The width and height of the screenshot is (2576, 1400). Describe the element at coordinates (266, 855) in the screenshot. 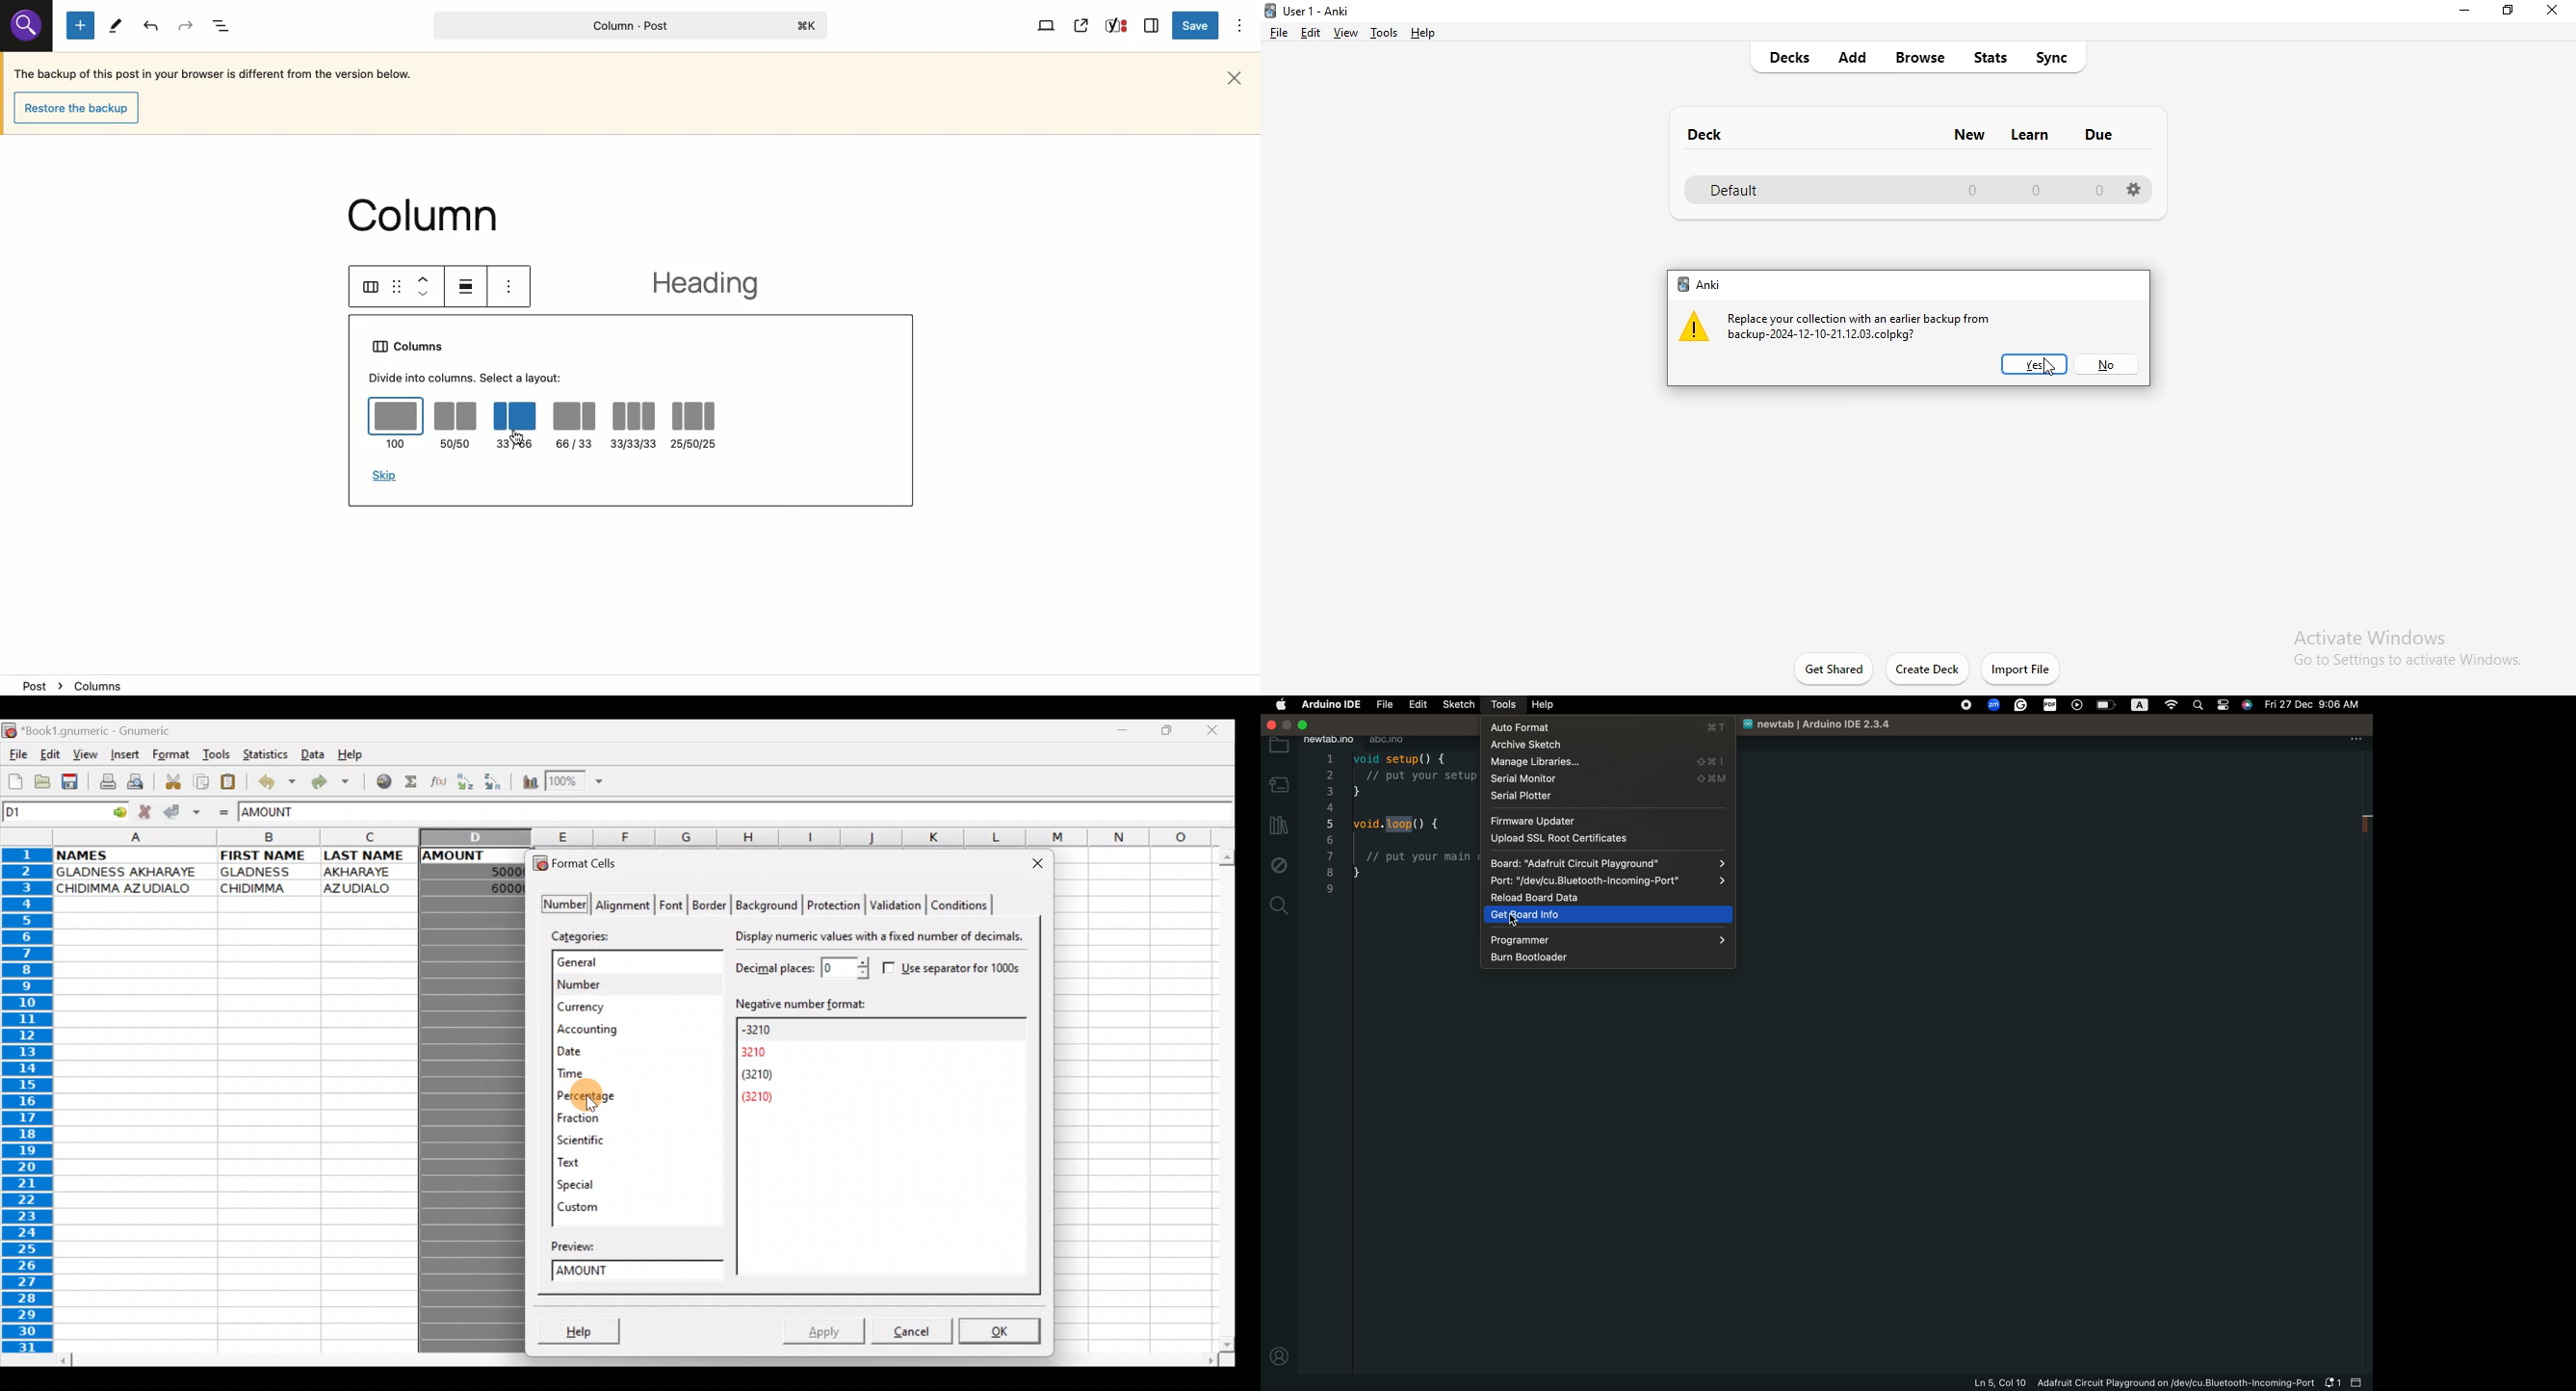

I see `FIRST NAME` at that location.